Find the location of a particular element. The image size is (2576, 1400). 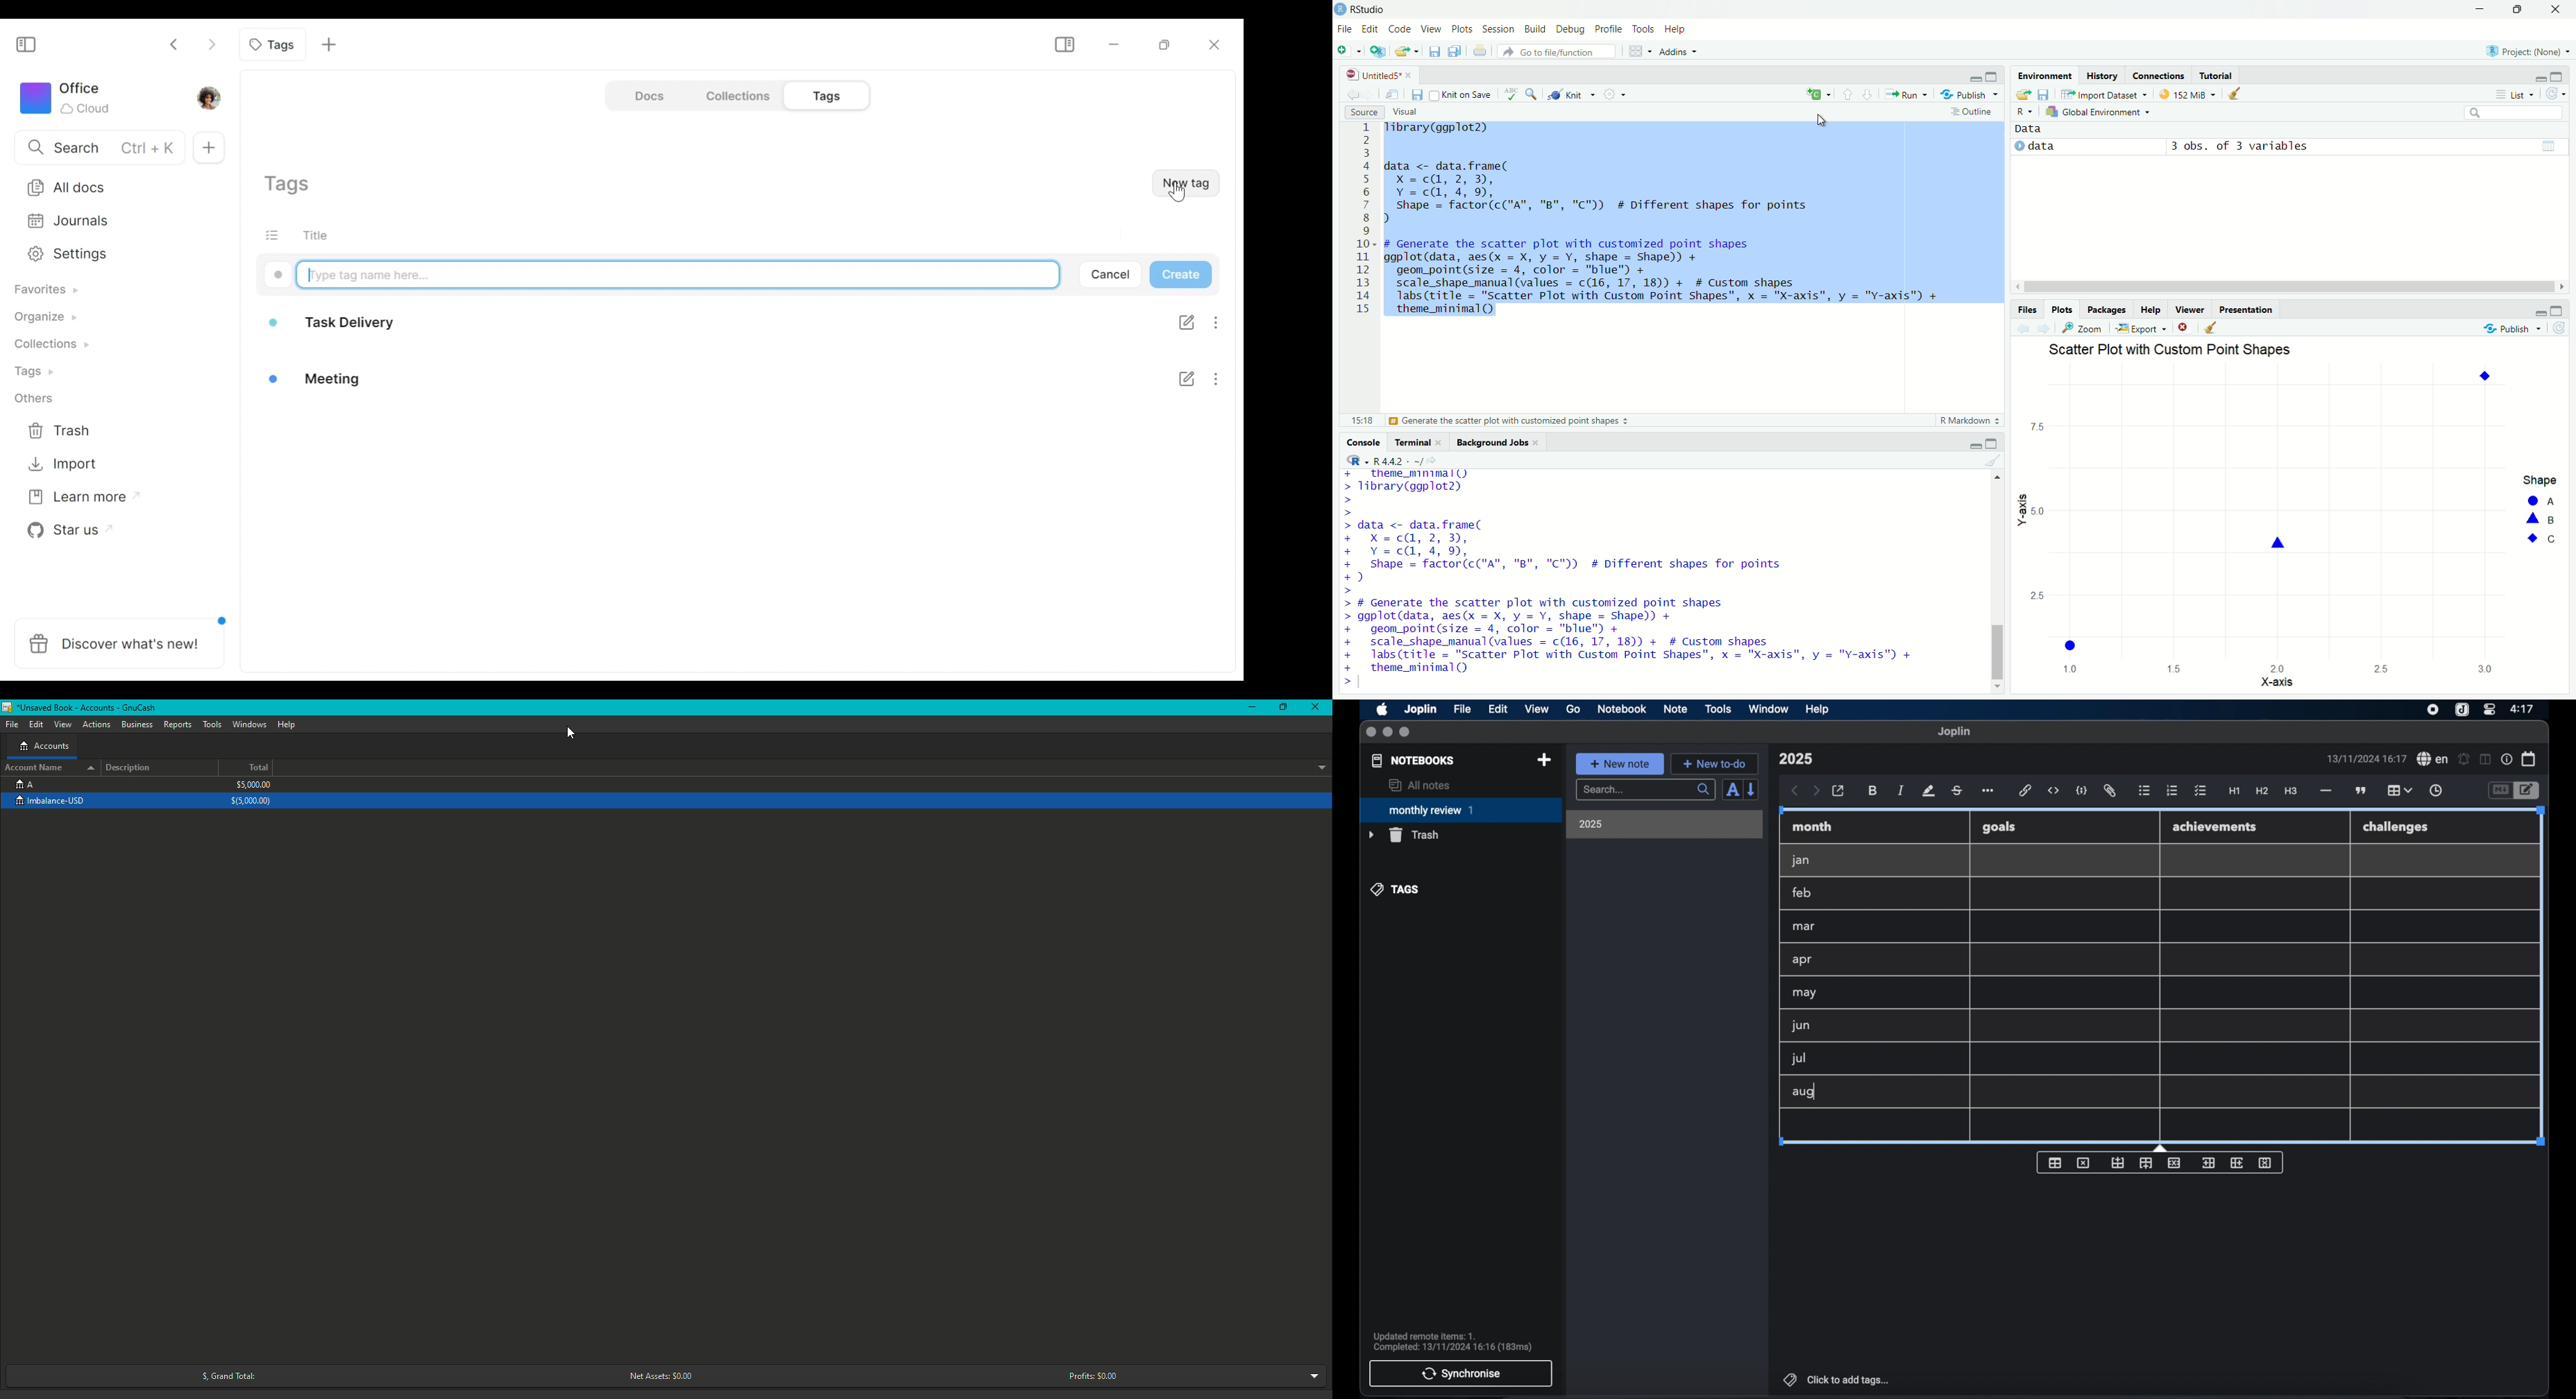

Account Name is located at coordinates (49, 767).